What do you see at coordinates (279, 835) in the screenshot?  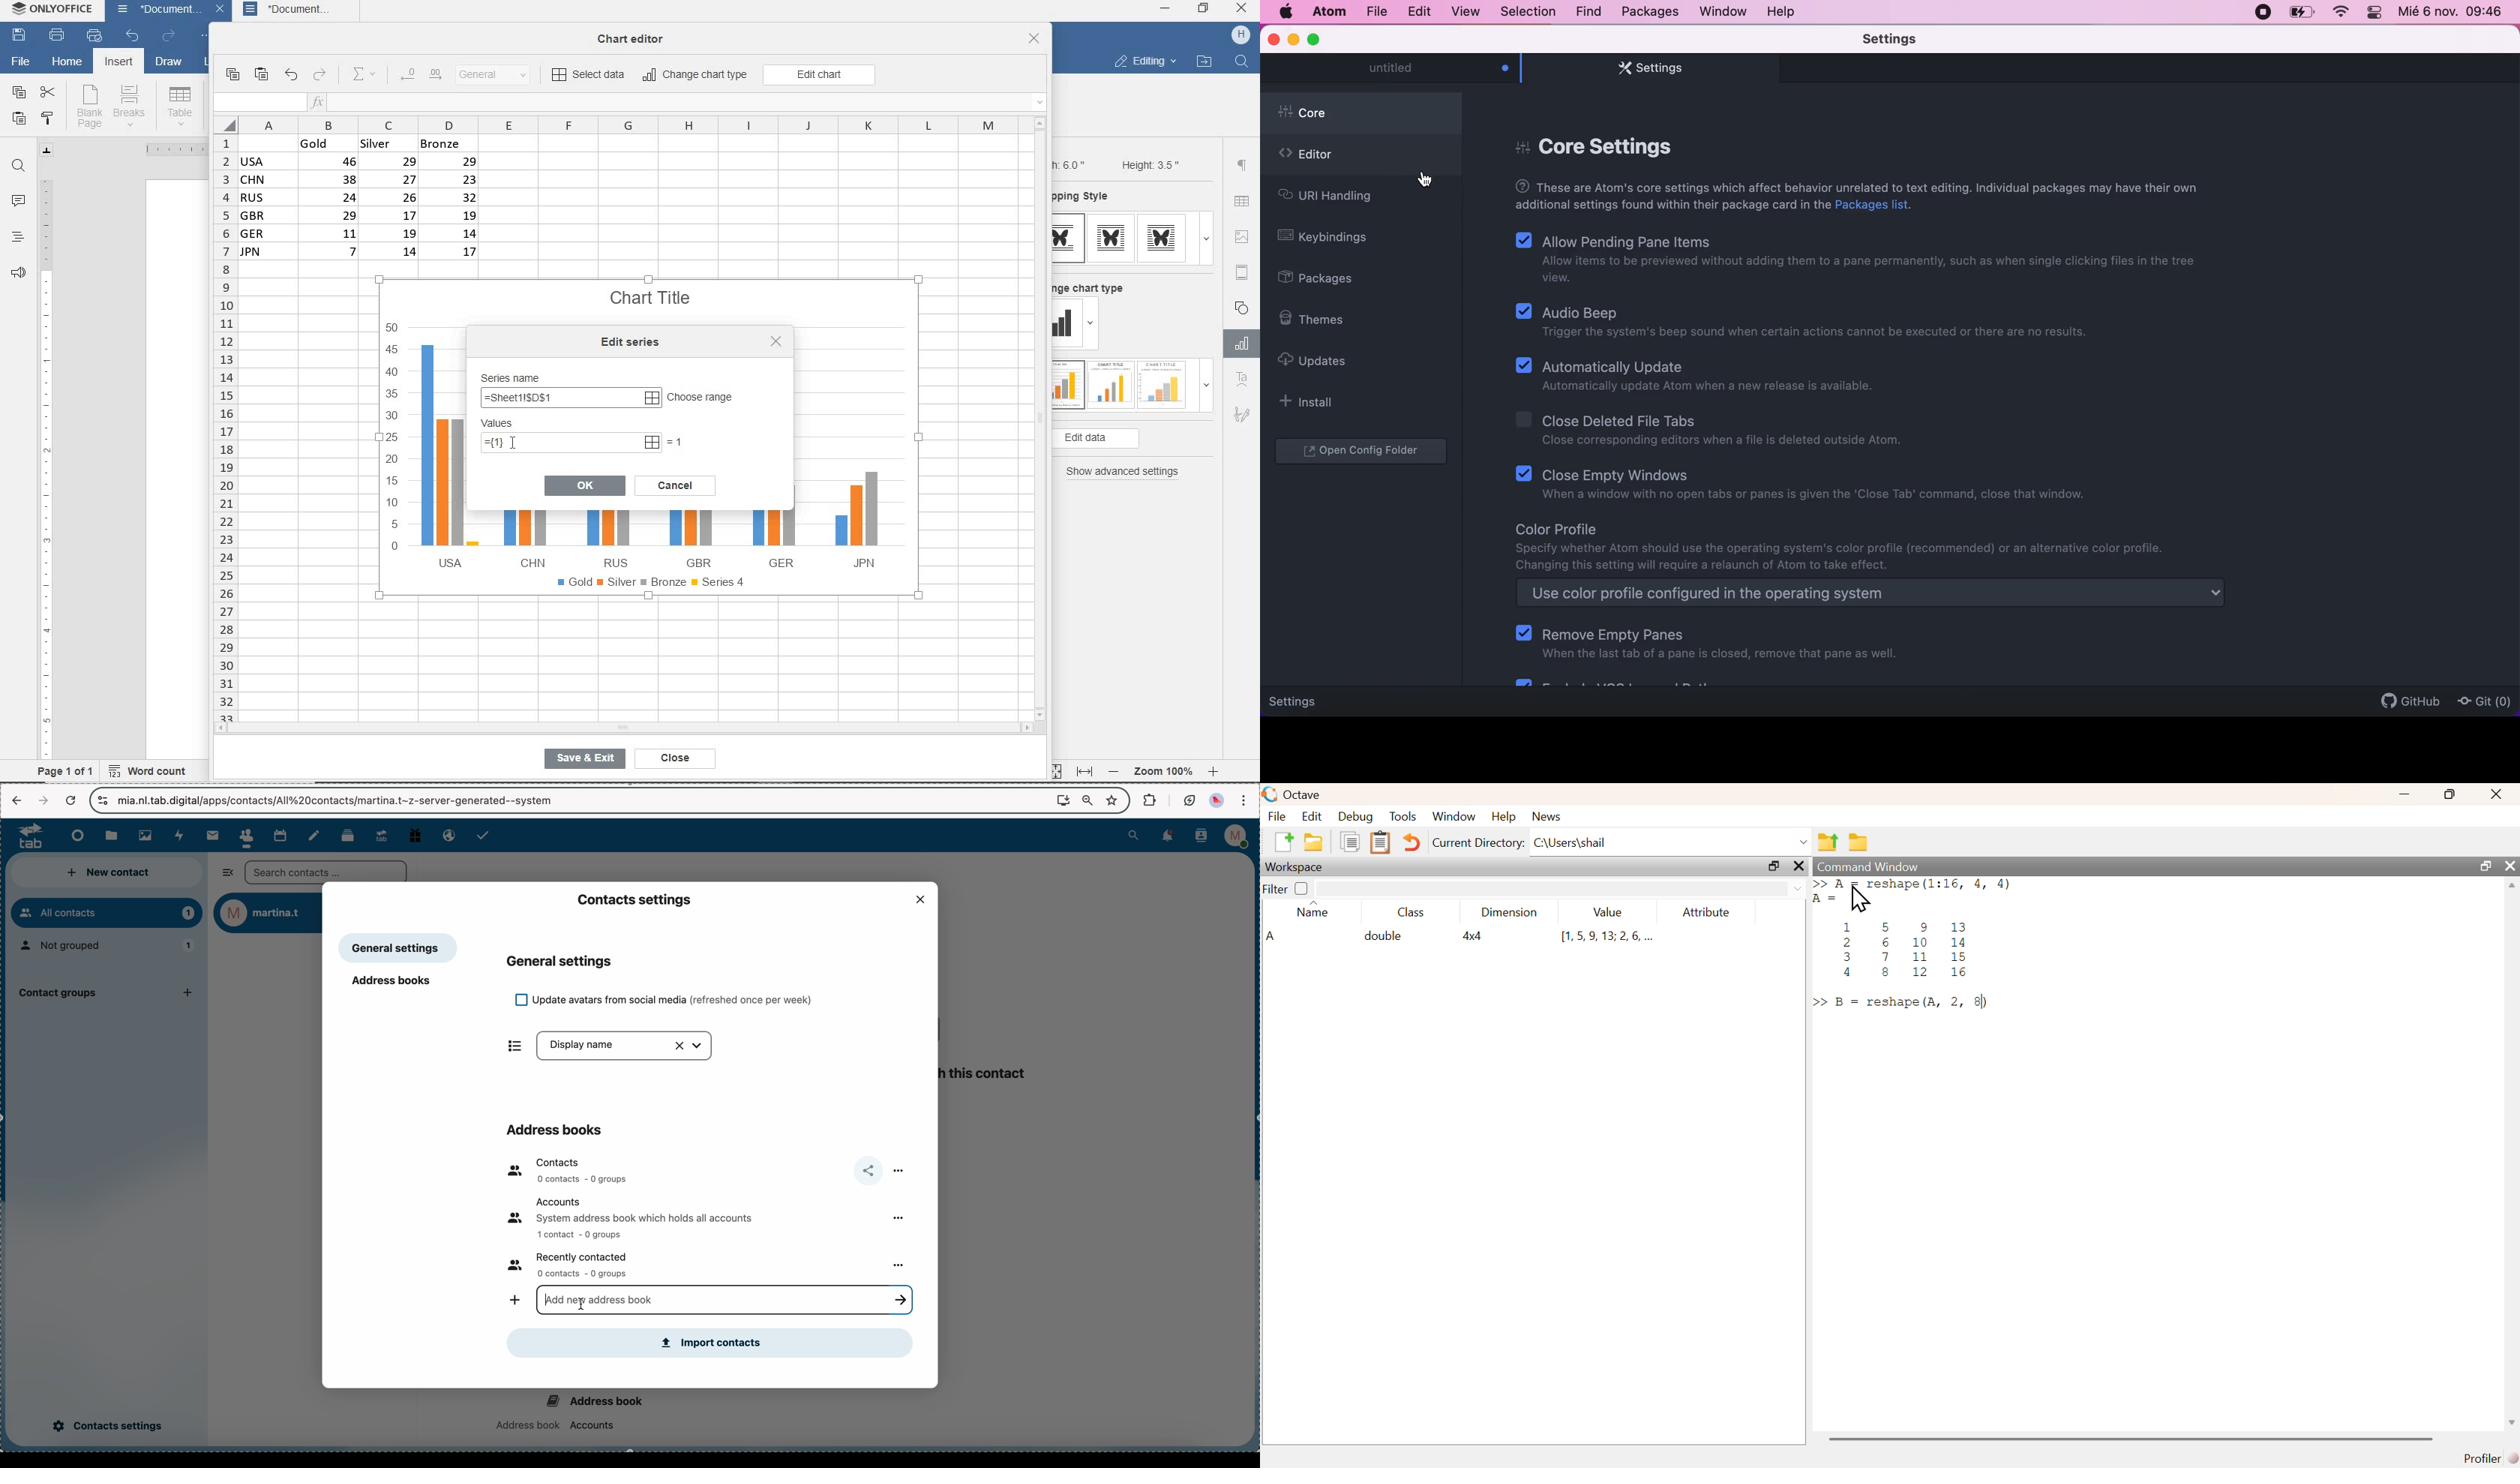 I see `calendar` at bounding box center [279, 835].